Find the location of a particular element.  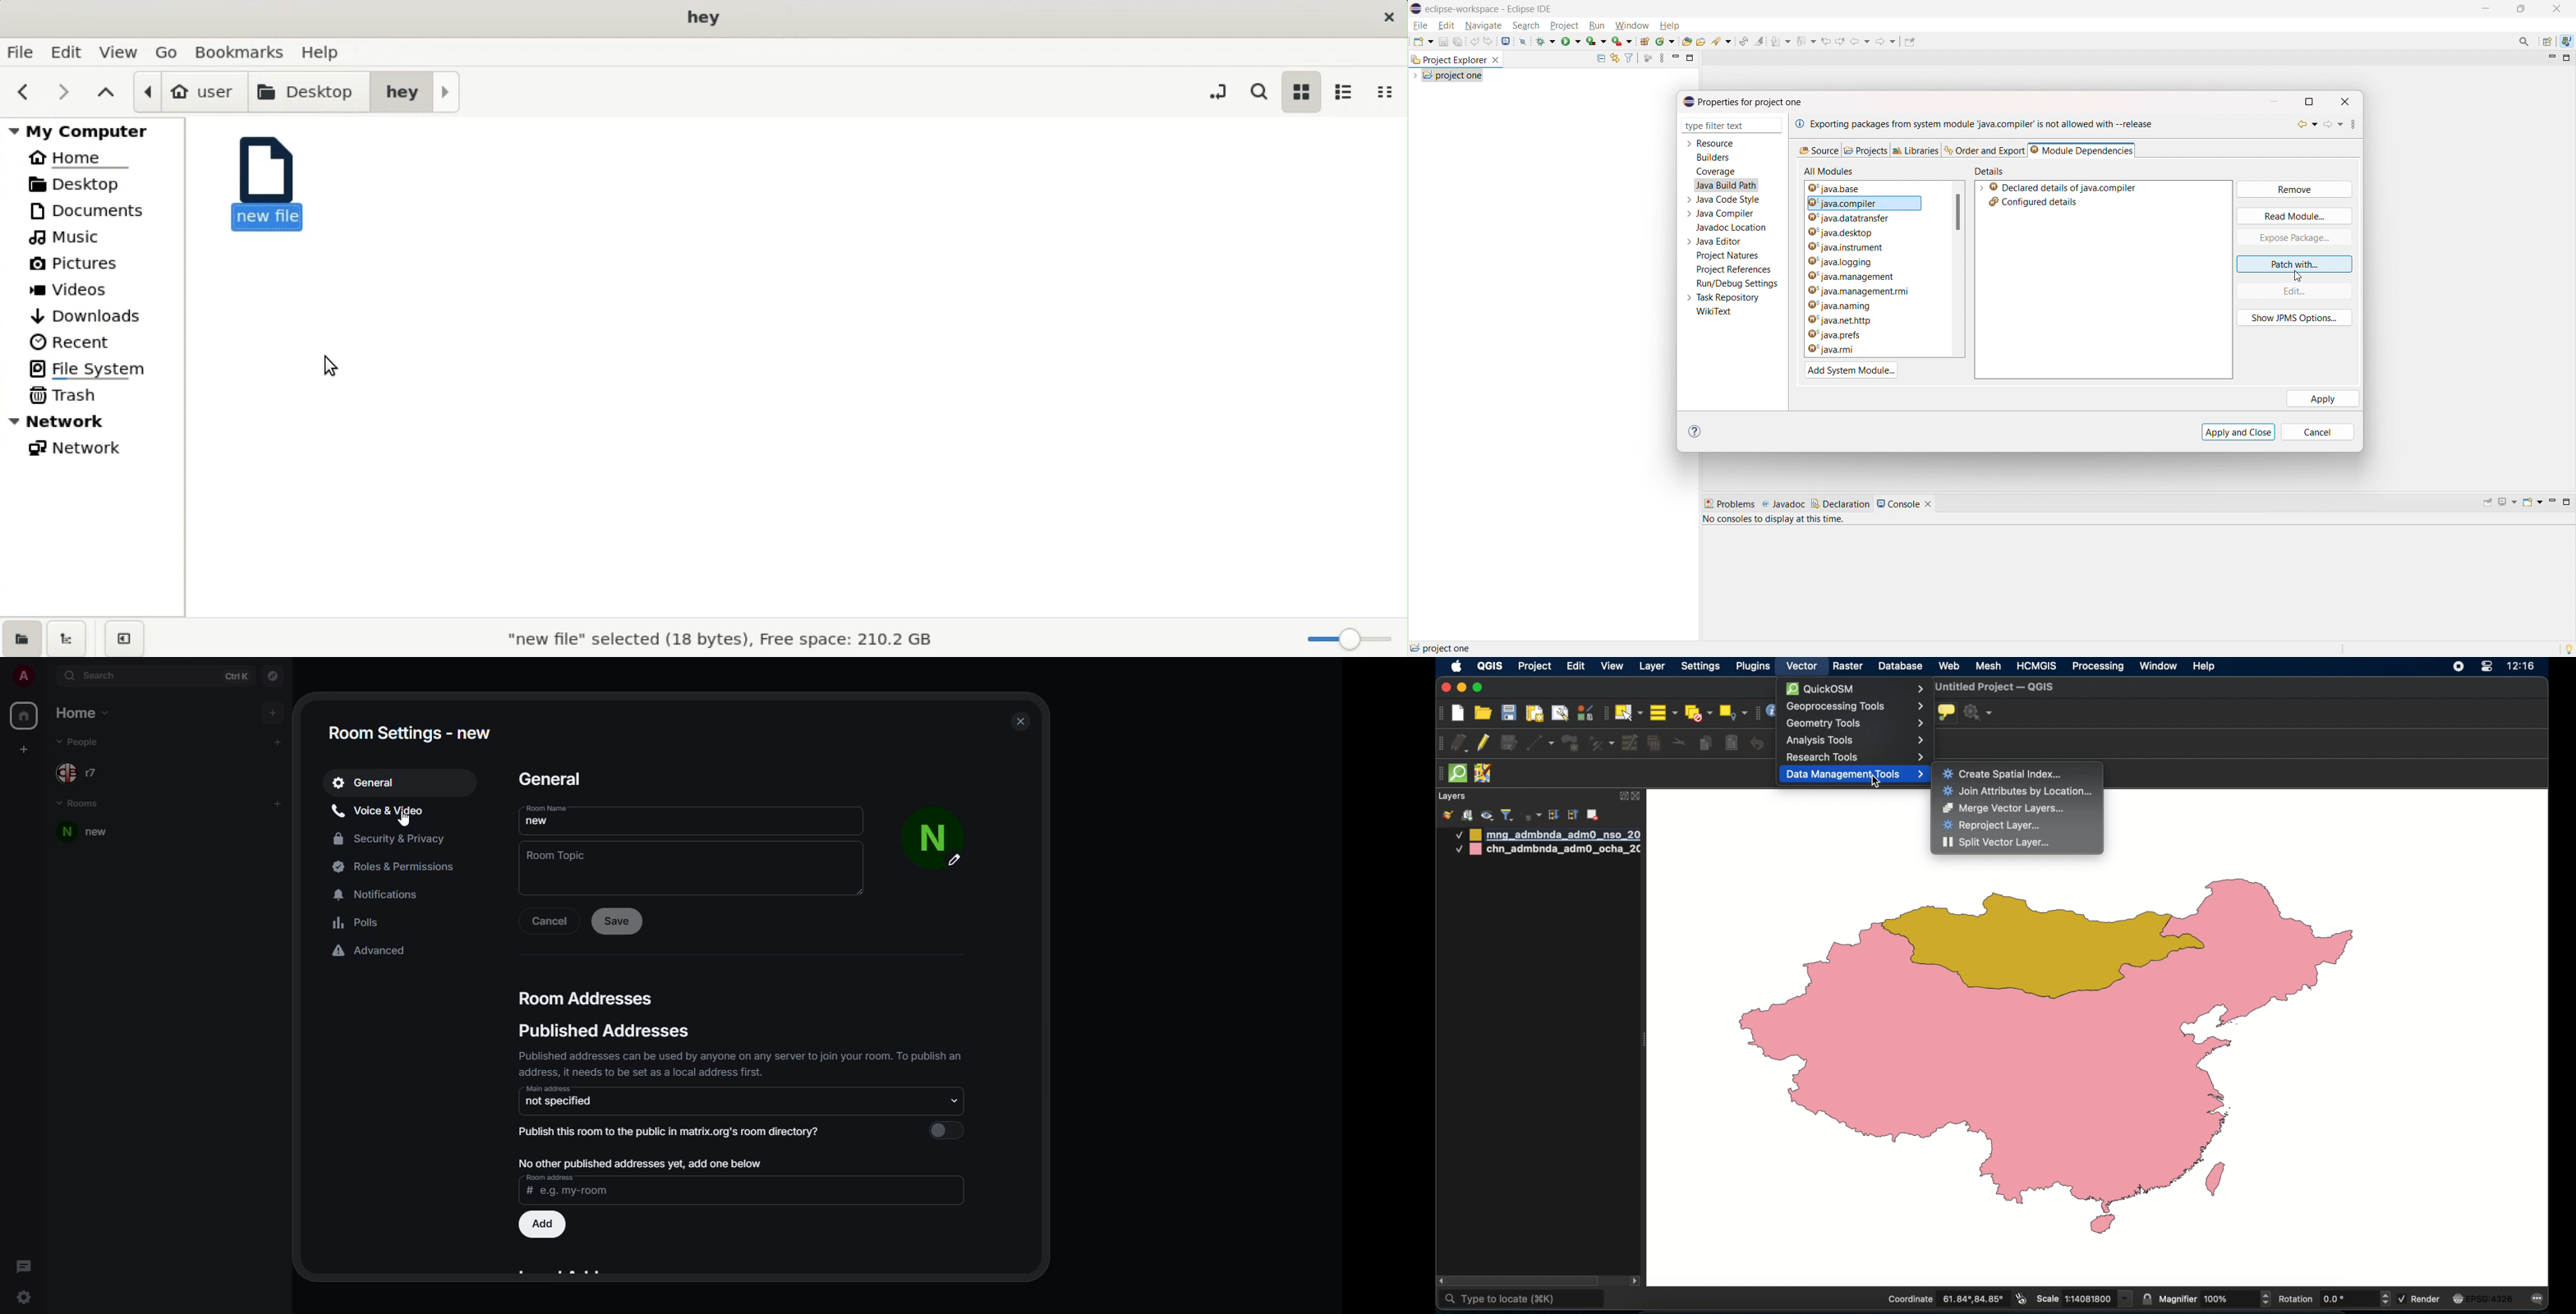

mesh is located at coordinates (1989, 666).